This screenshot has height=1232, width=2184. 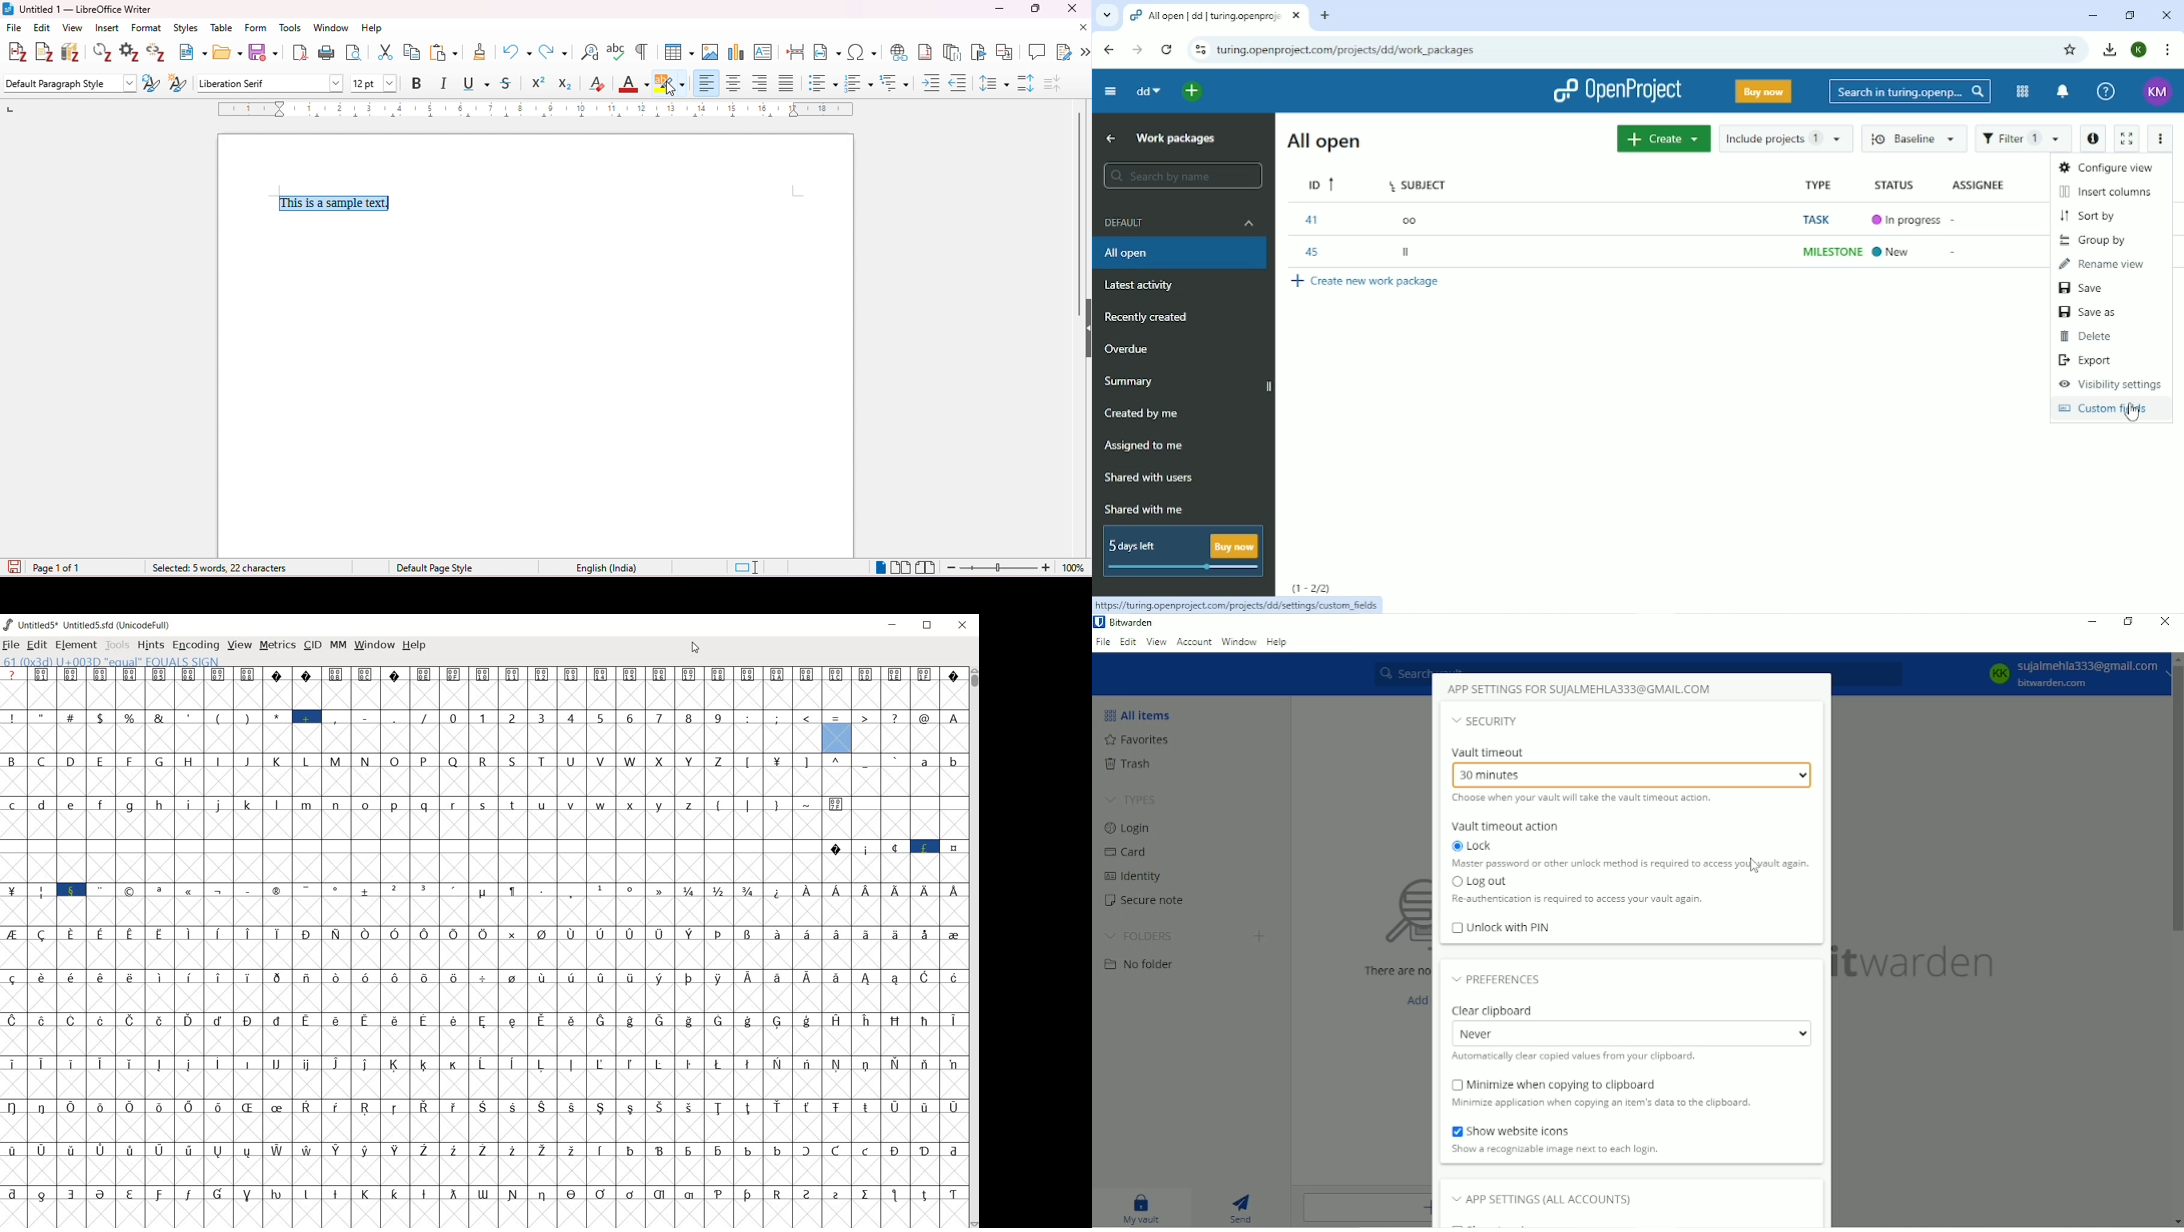 What do you see at coordinates (417, 83) in the screenshot?
I see `bold` at bounding box center [417, 83].